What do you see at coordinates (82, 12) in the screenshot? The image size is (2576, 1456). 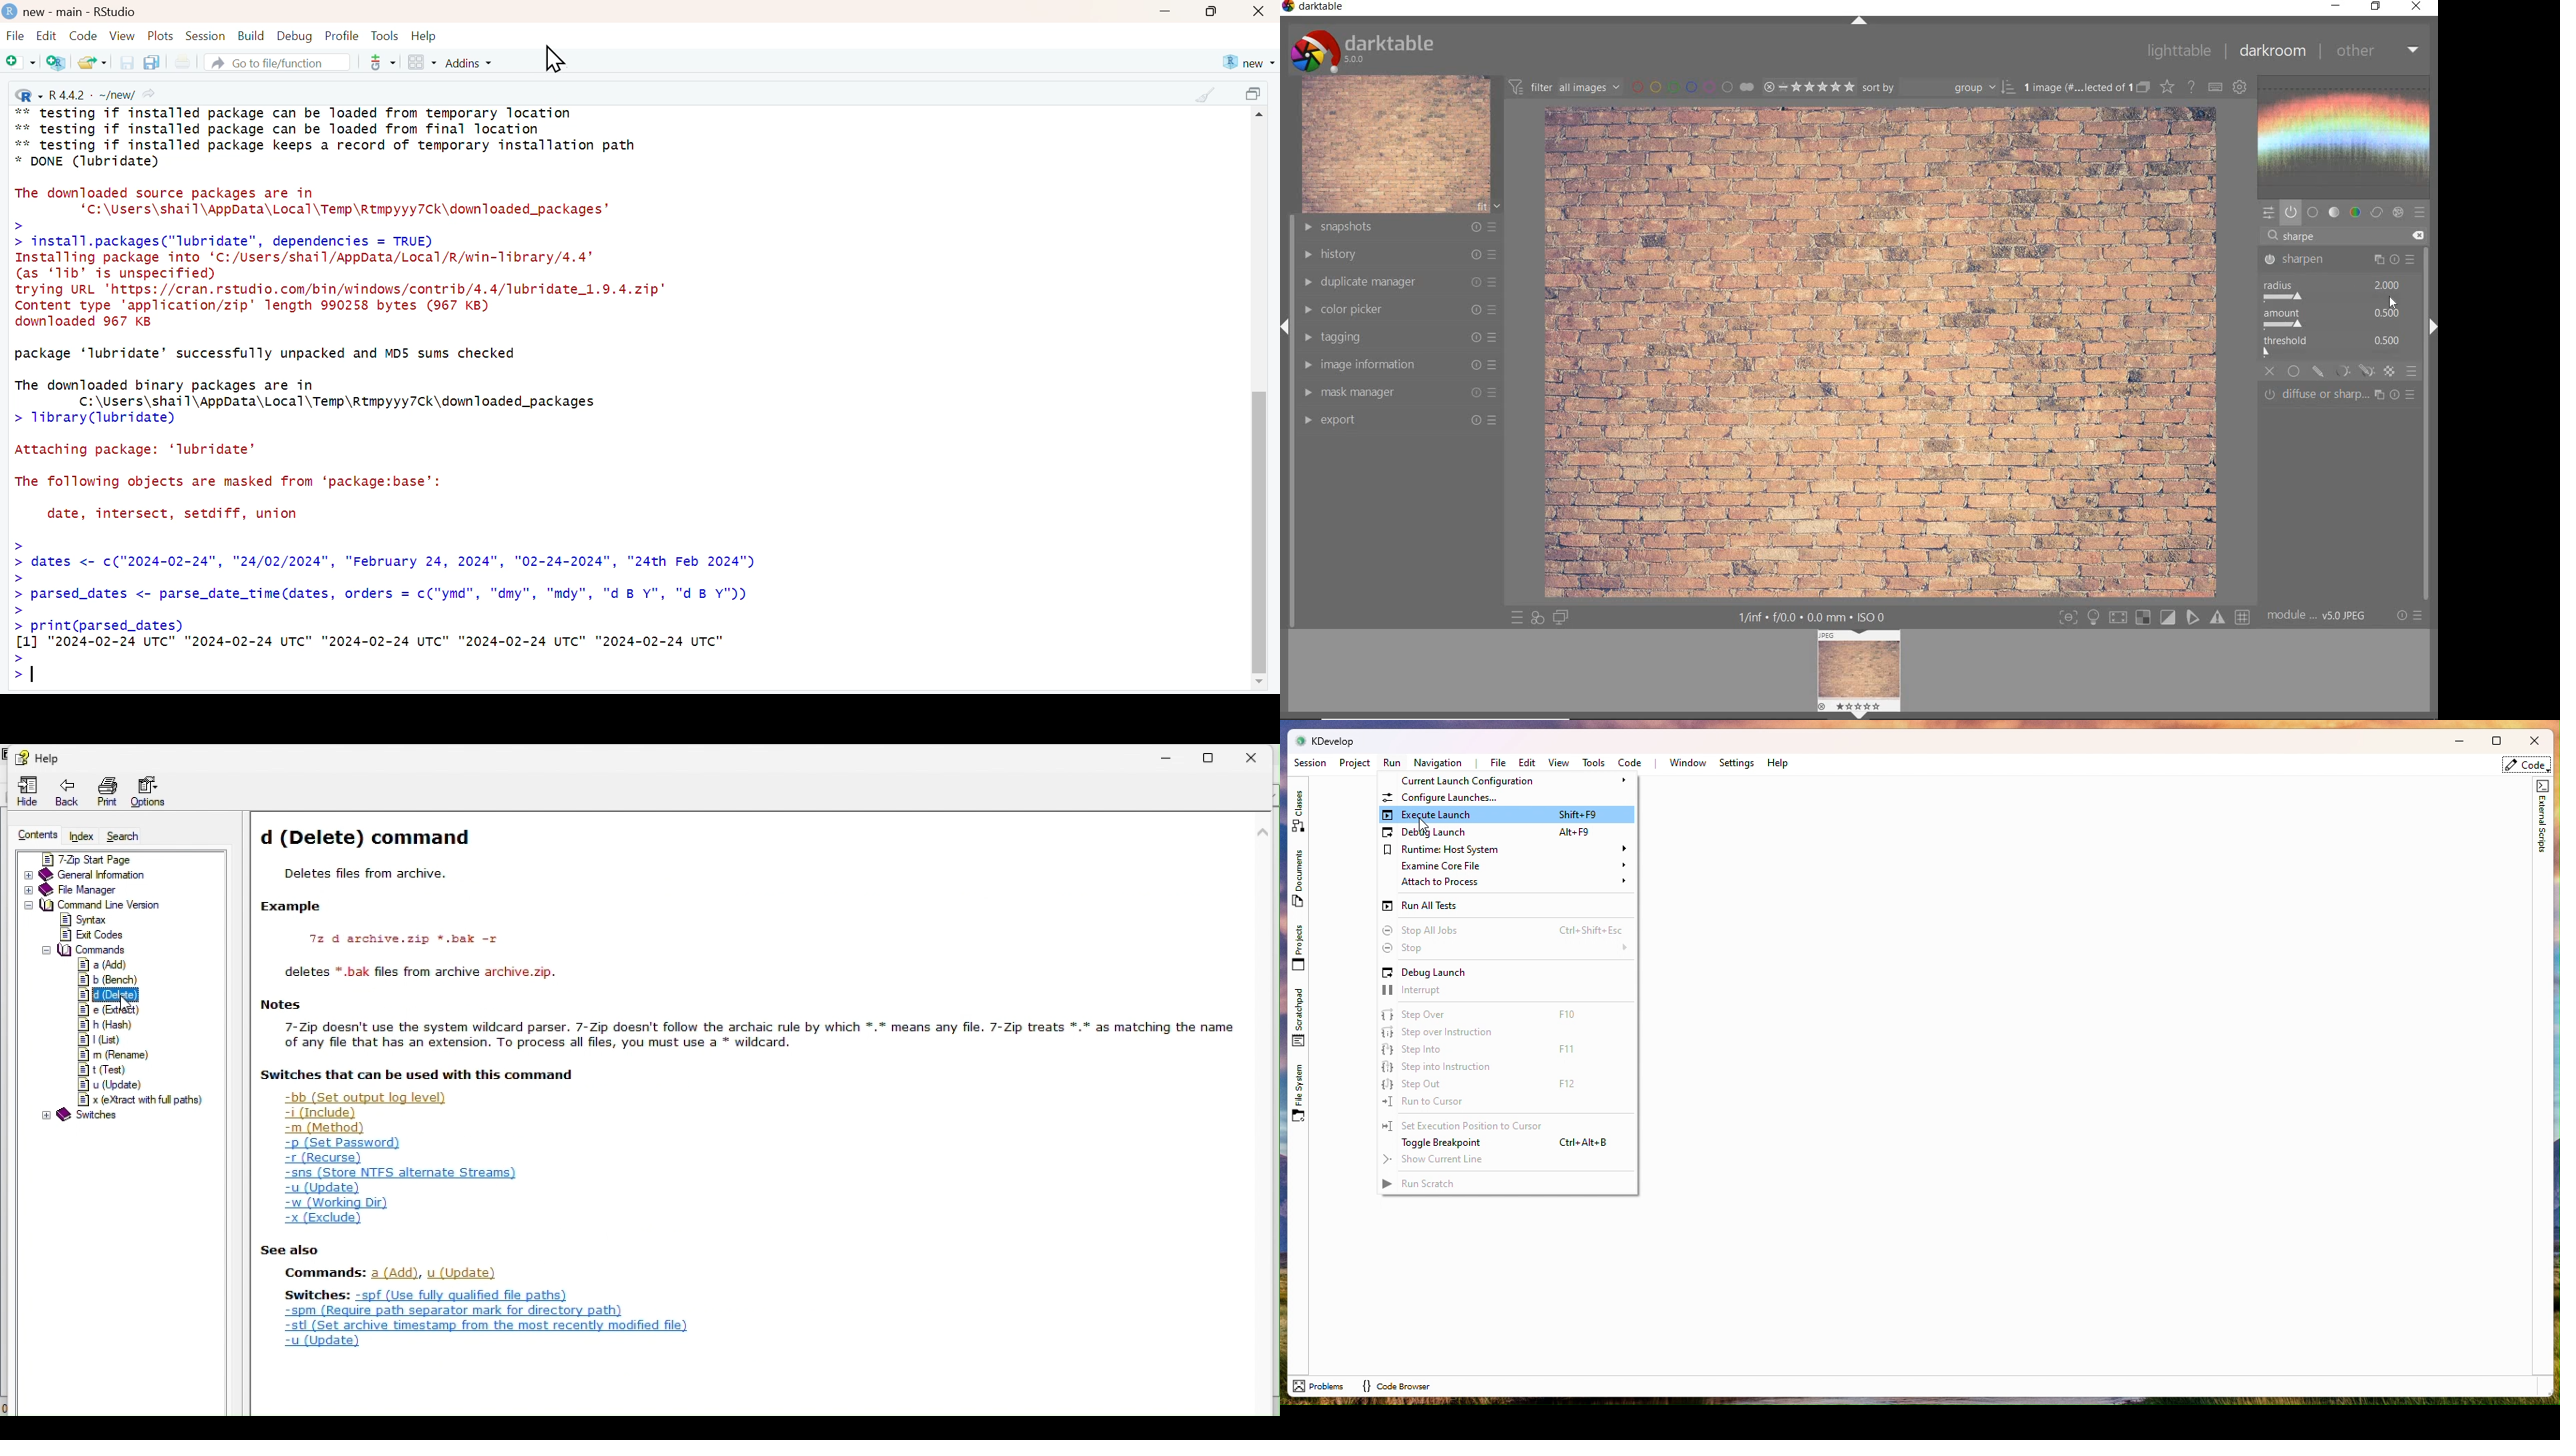 I see `new - main - RStudio` at bounding box center [82, 12].